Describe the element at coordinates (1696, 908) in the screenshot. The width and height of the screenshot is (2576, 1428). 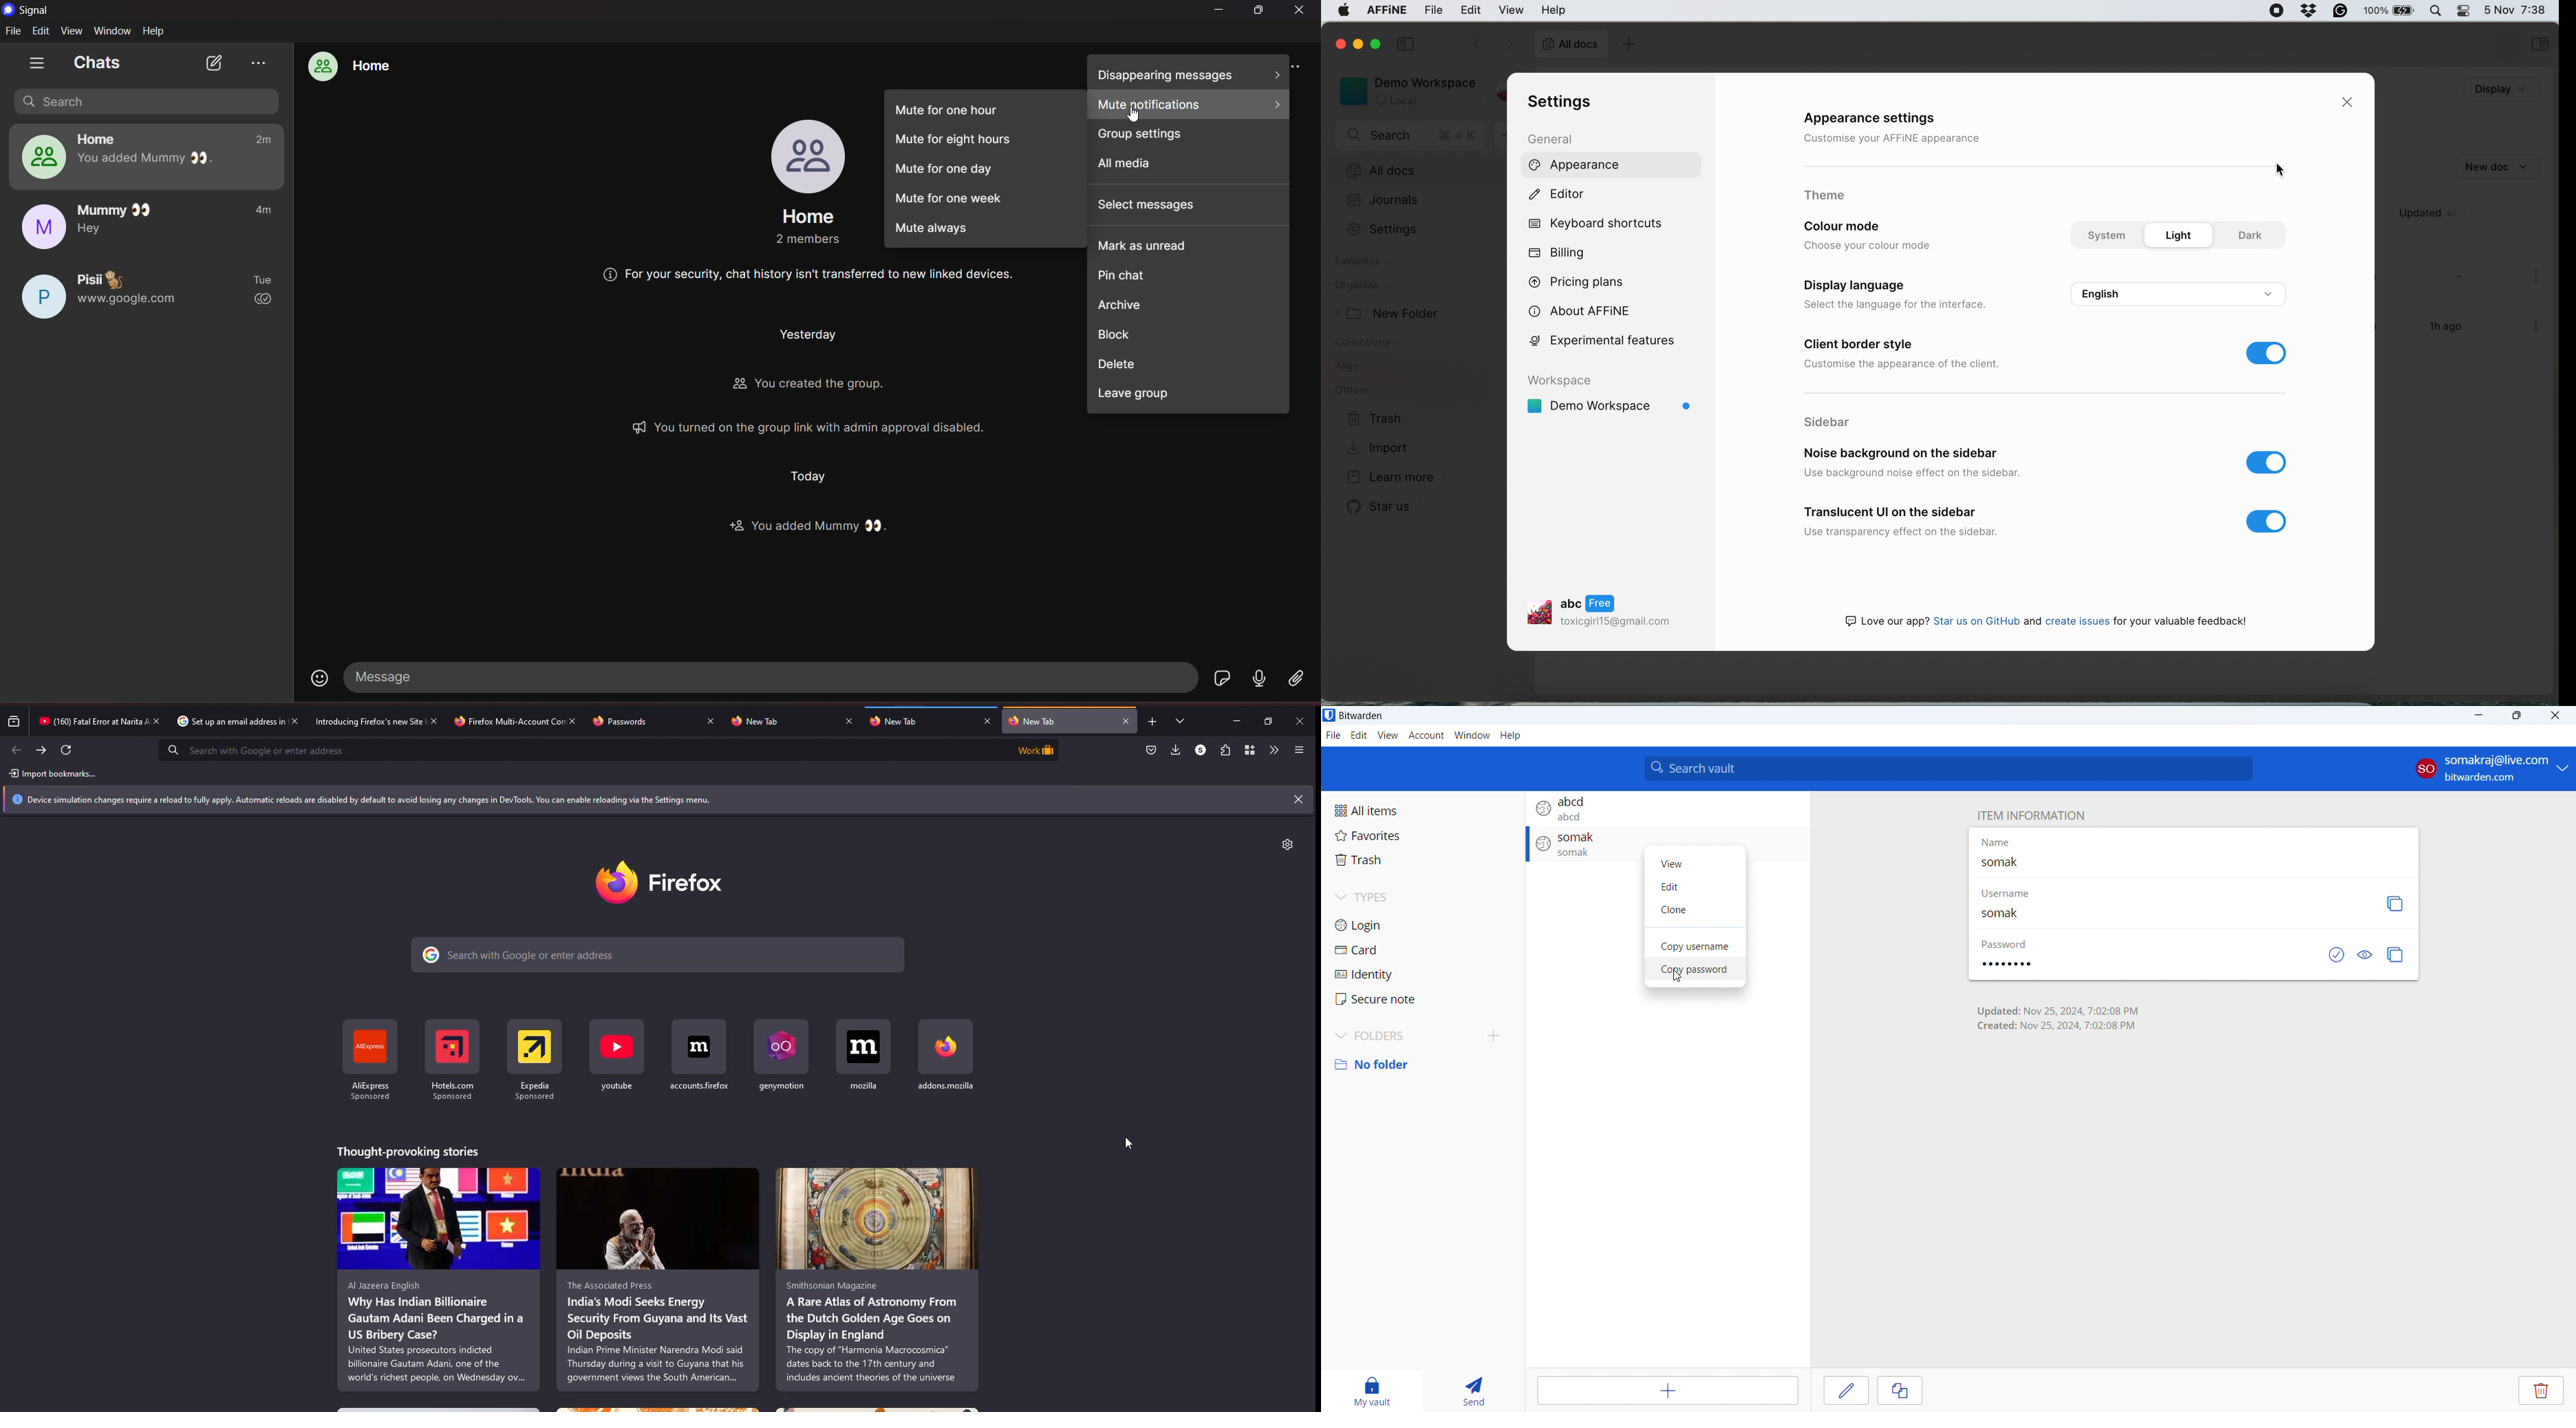
I see `clone` at that location.